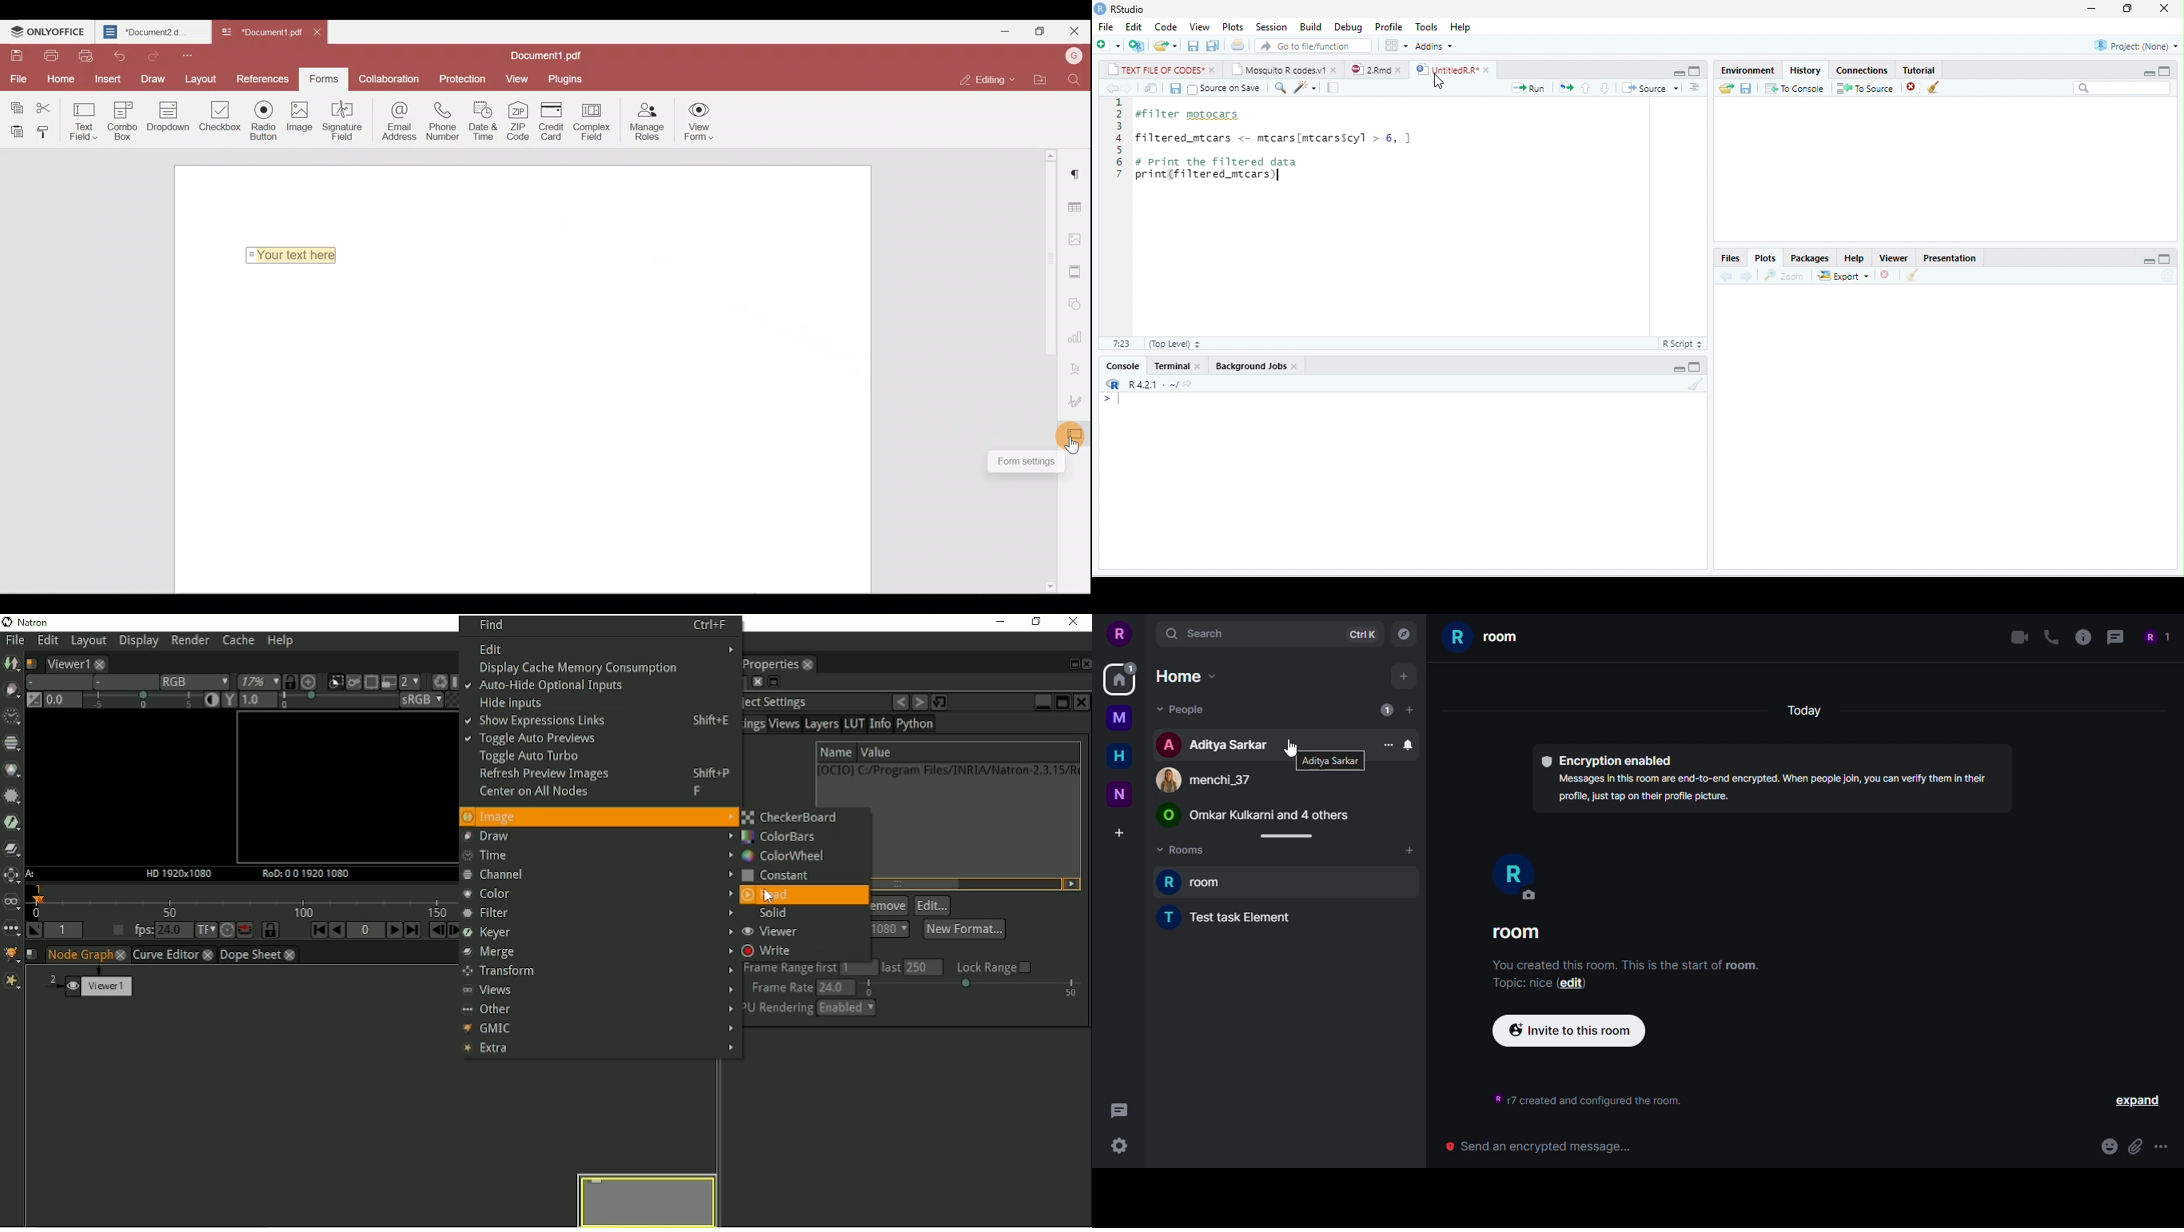 The width and height of the screenshot is (2184, 1232). I want to click on Help, so click(1460, 27).